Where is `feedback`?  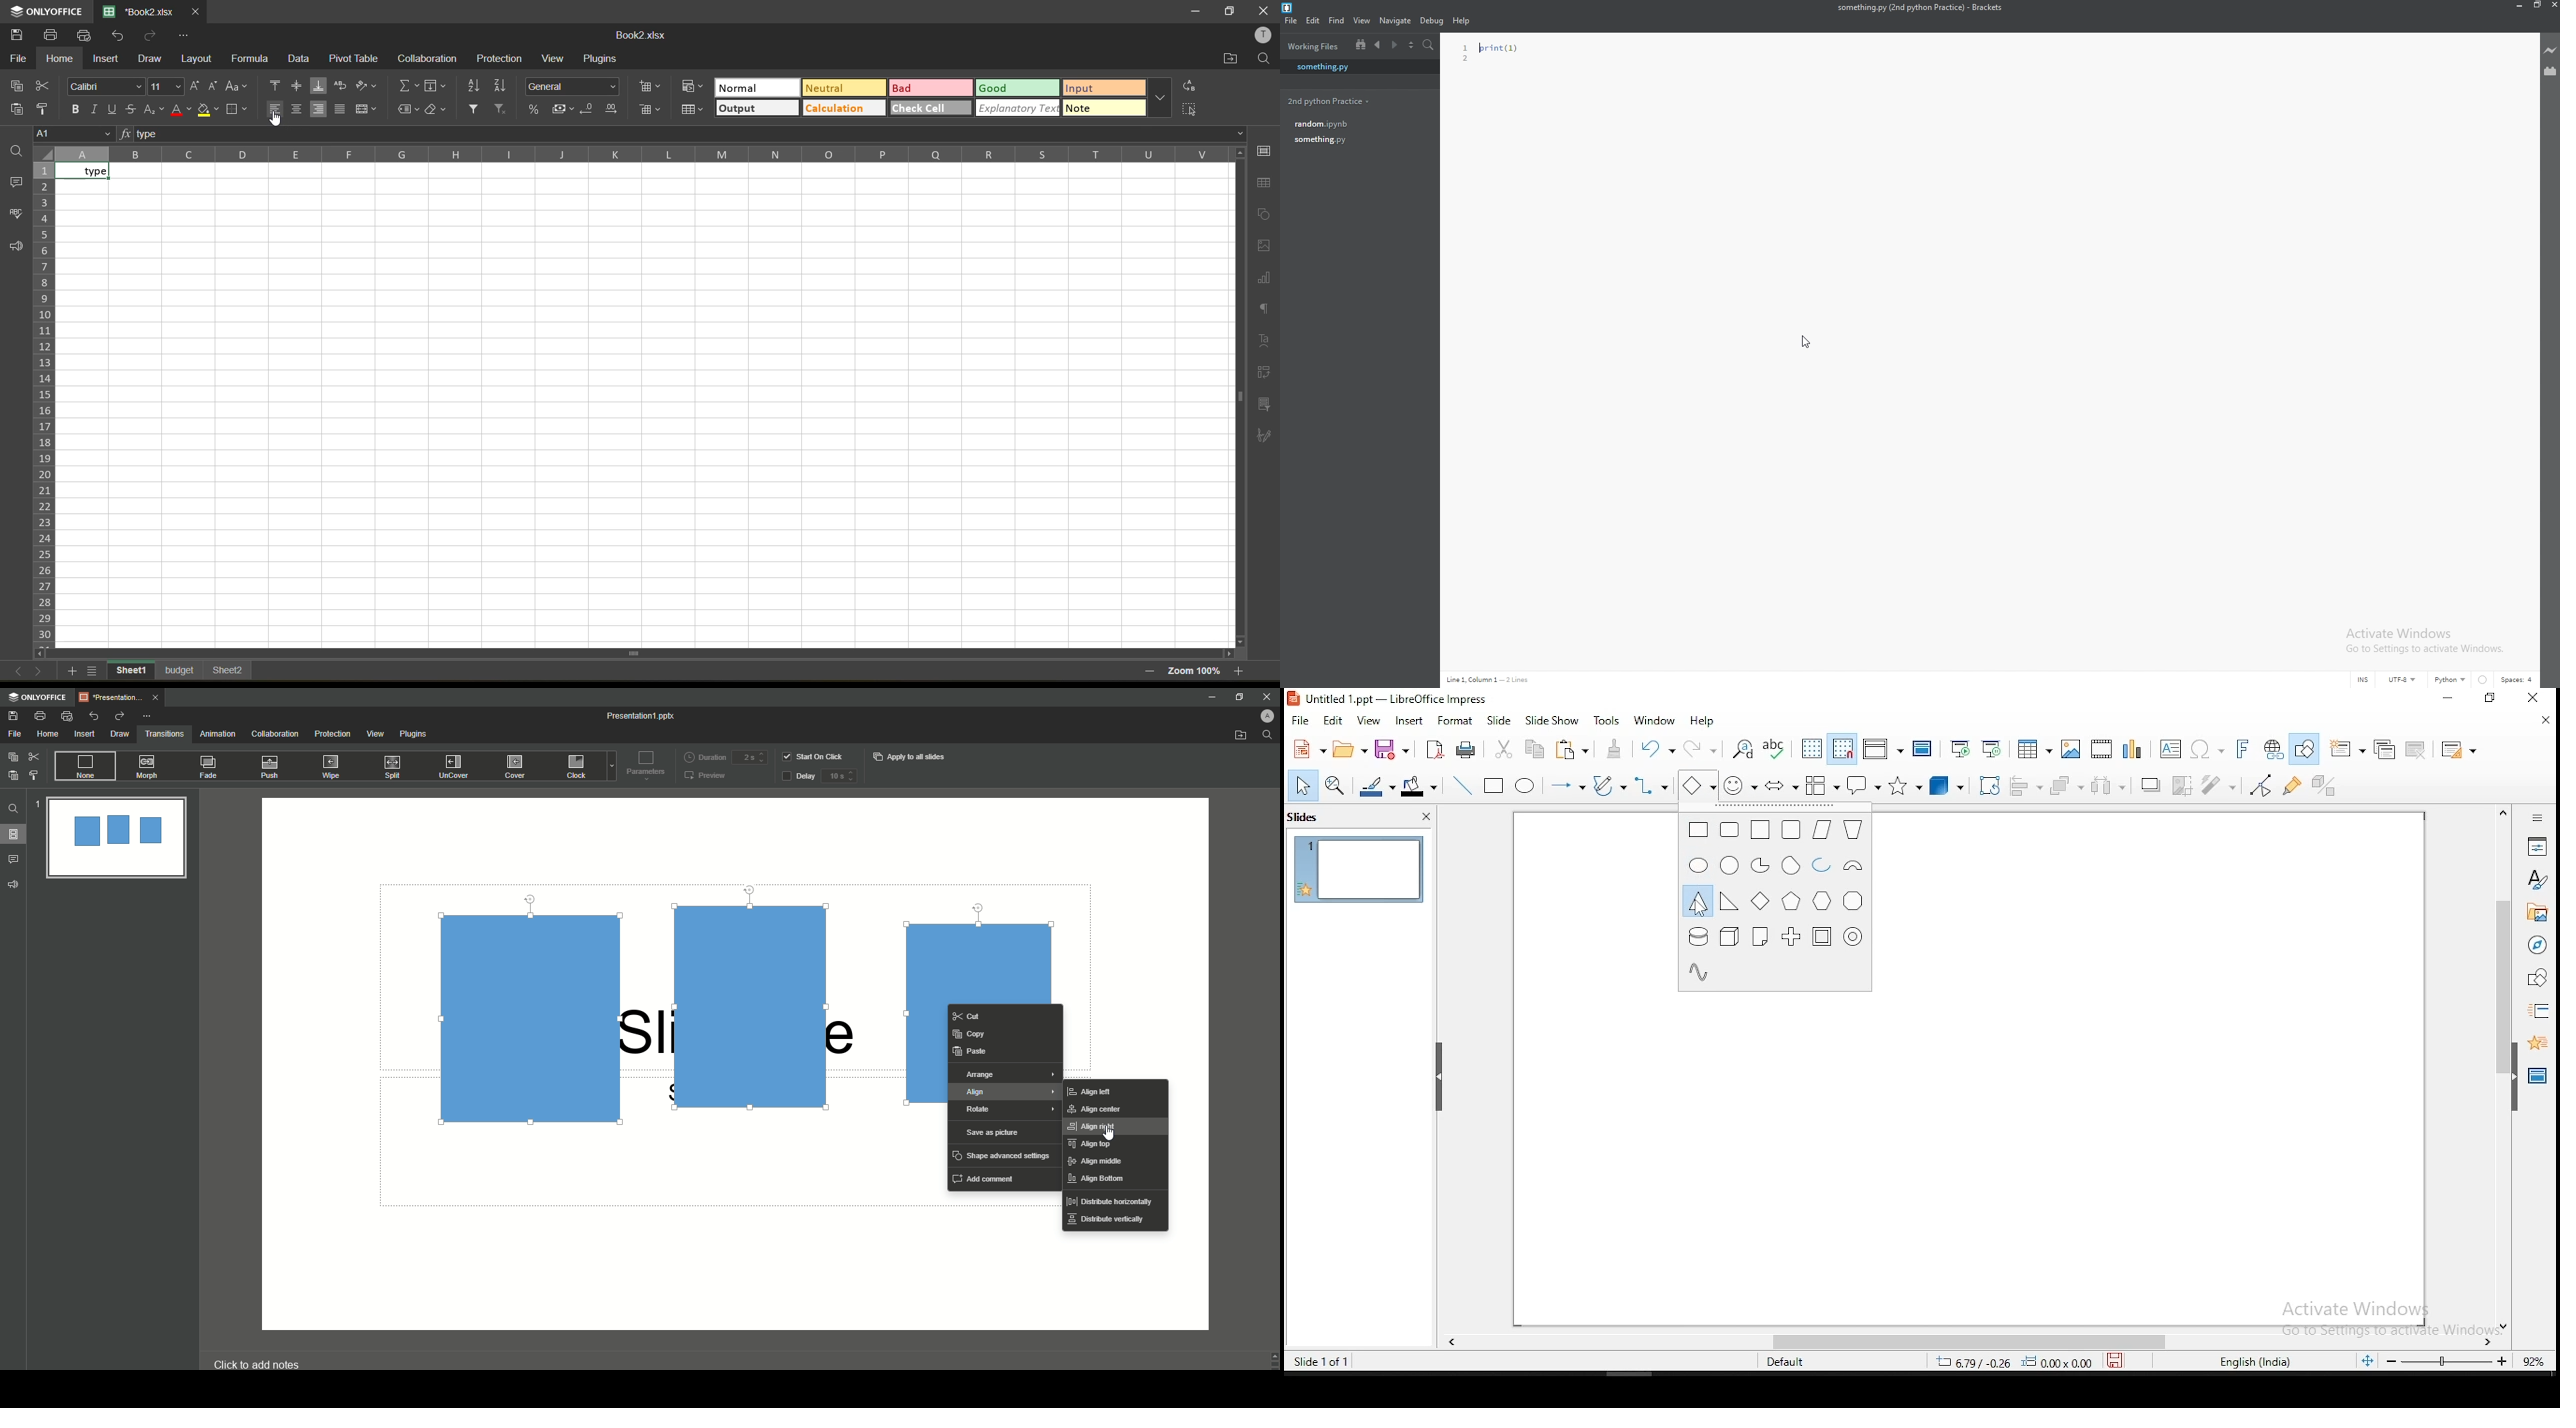 feedback is located at coordinates (15, 249).